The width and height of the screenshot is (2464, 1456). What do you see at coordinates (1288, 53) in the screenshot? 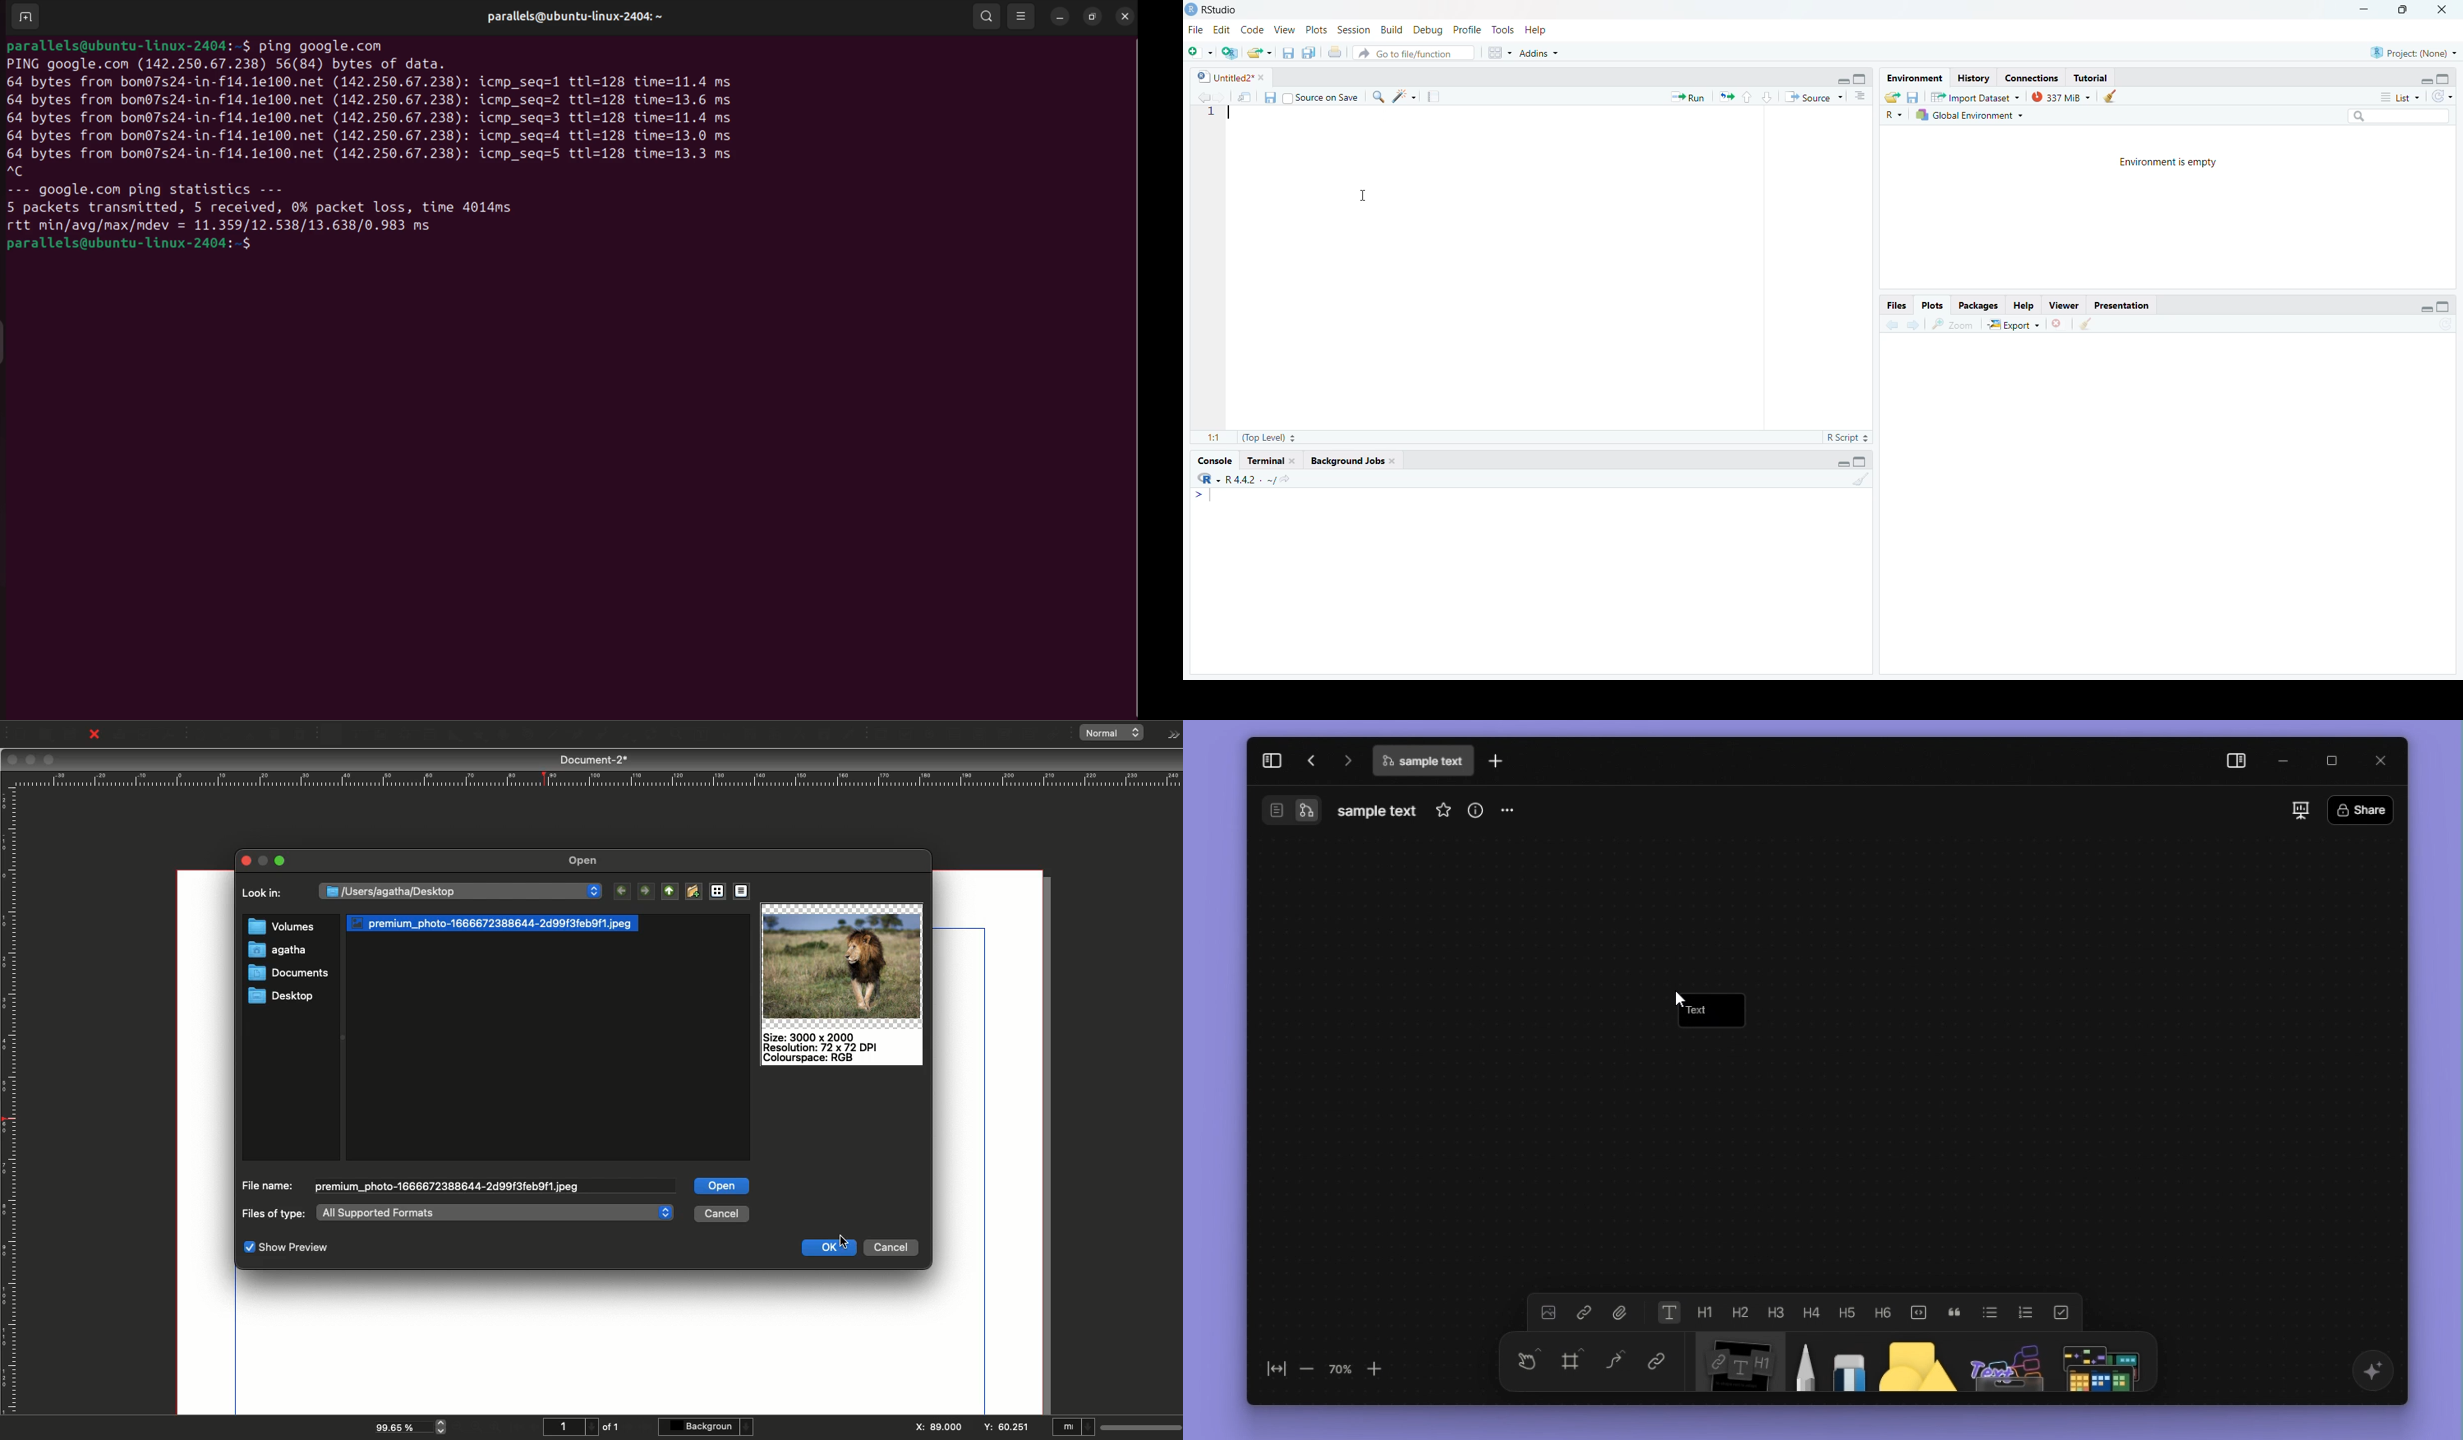
I see `save current document` at bounding box center [1288, 53].